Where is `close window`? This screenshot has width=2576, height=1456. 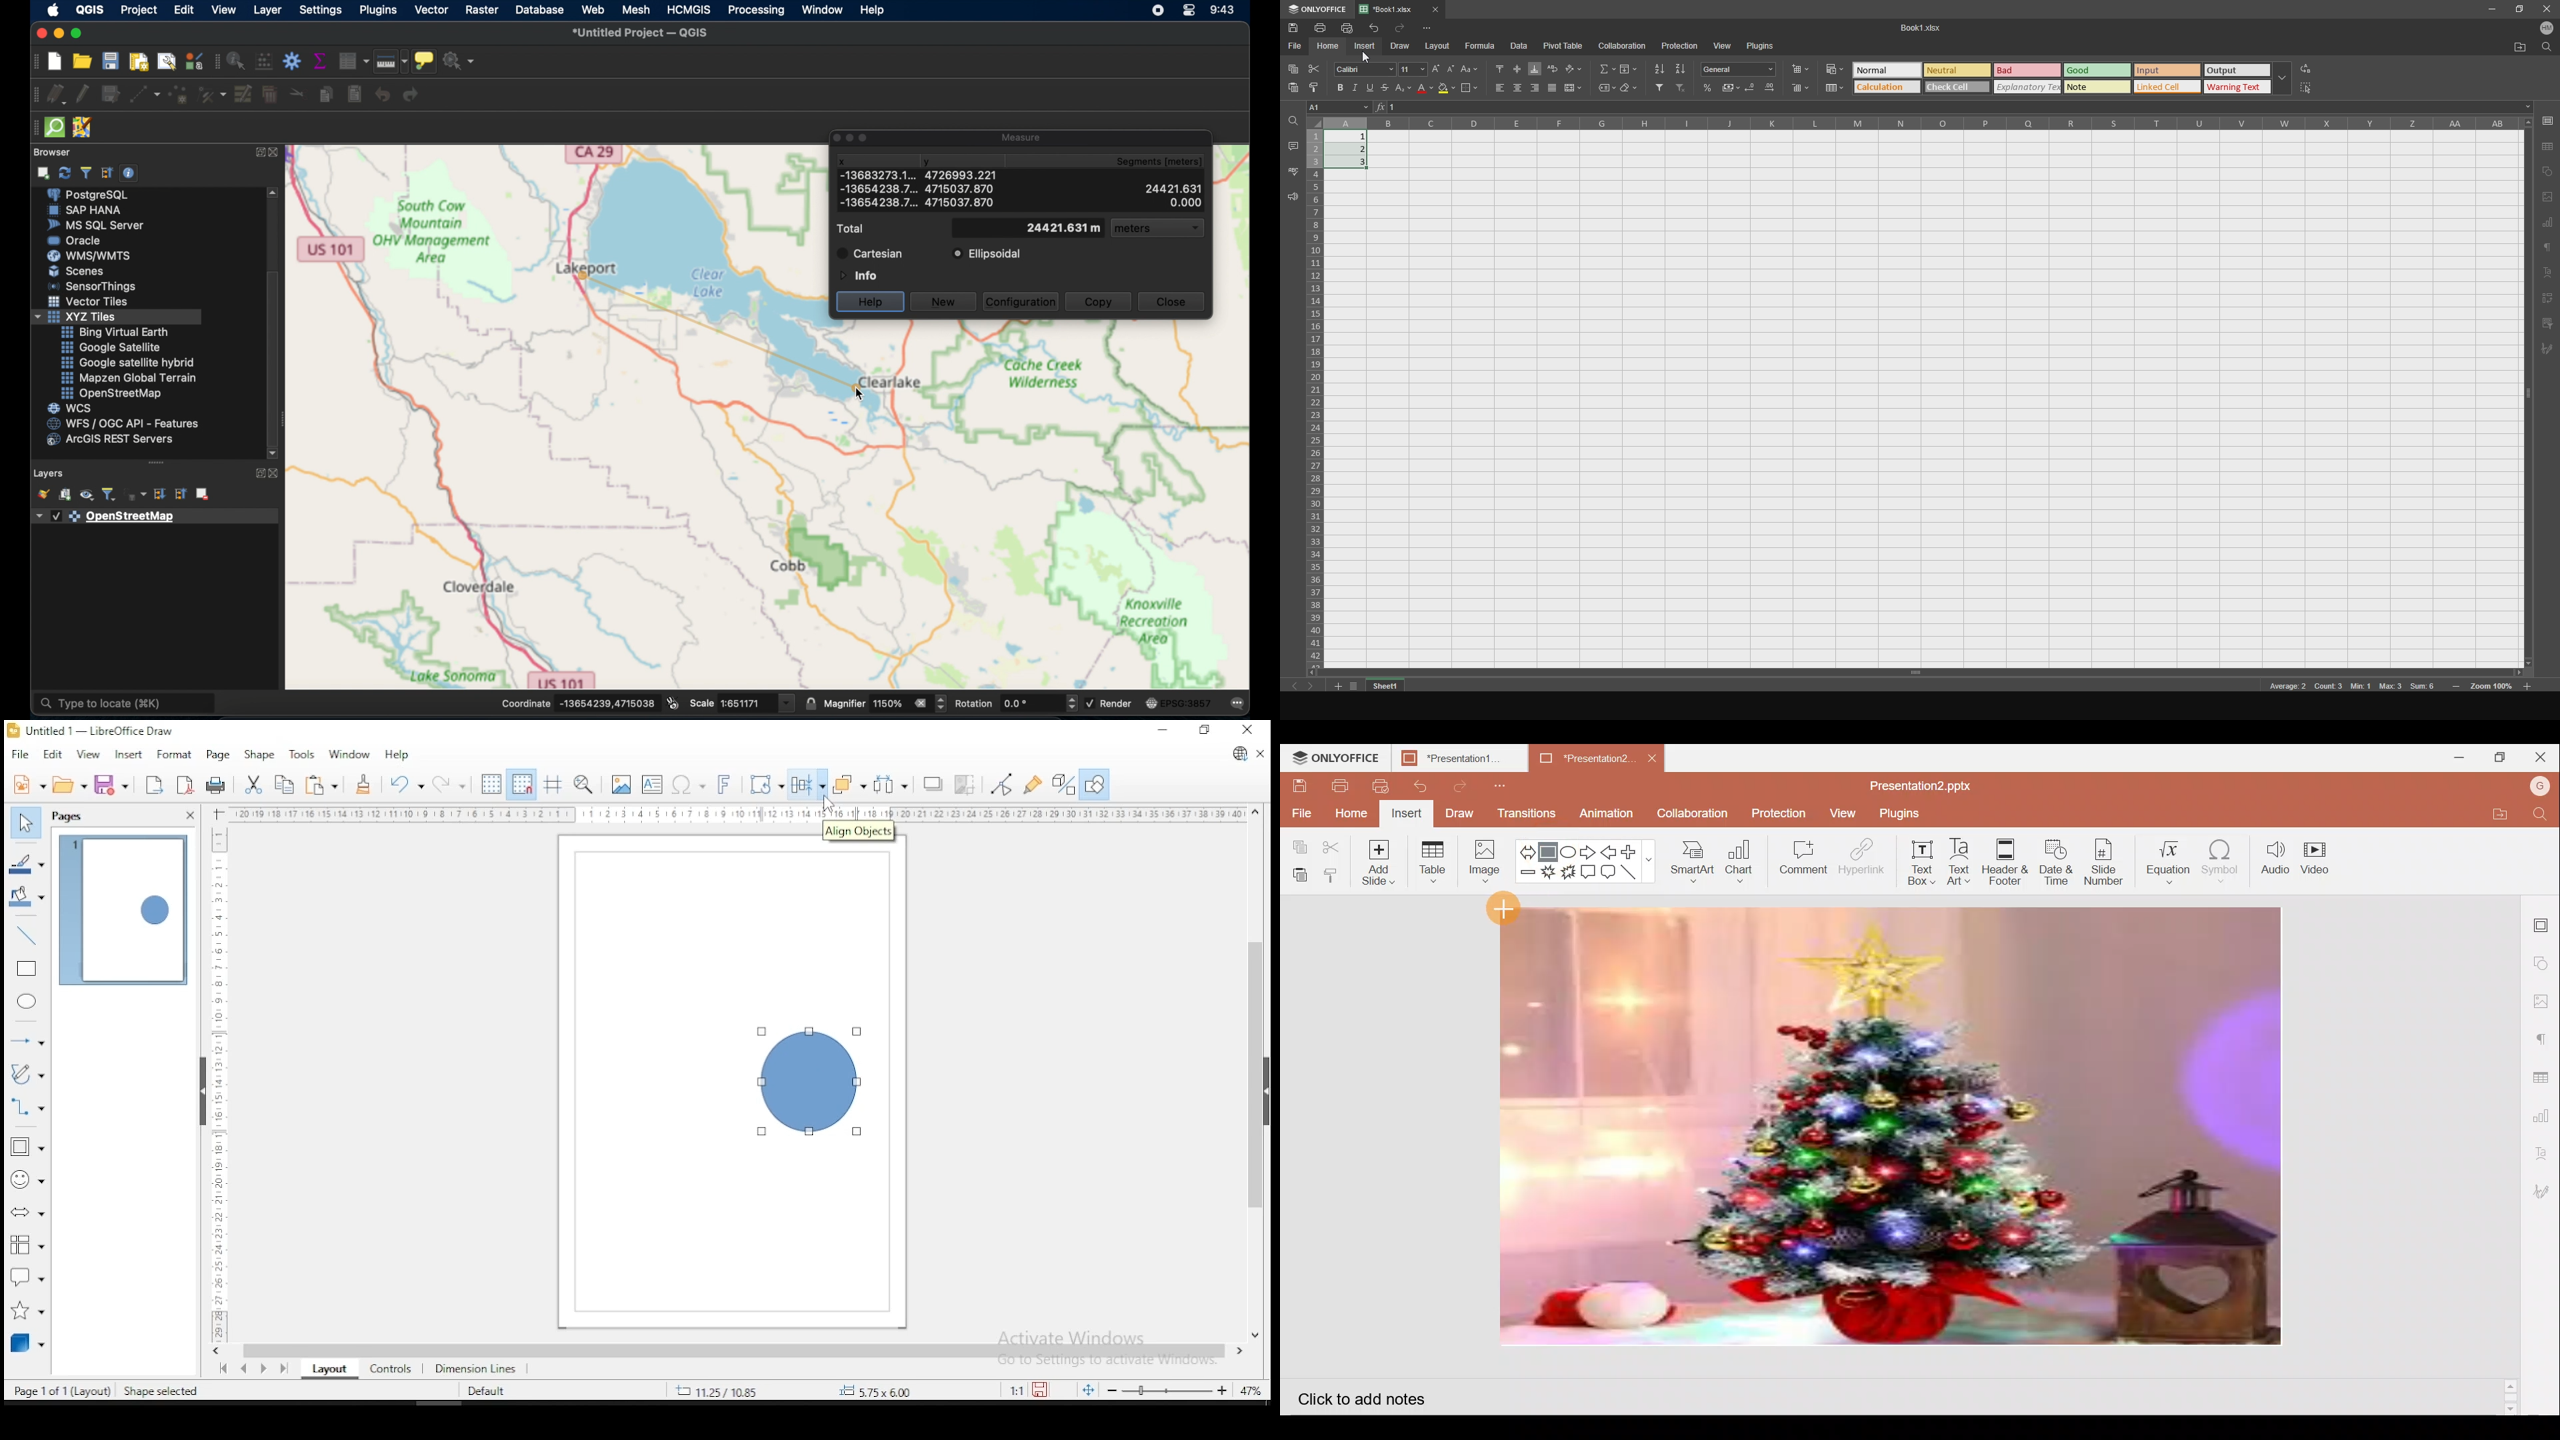
close window is located at coordinates (1249, 730).